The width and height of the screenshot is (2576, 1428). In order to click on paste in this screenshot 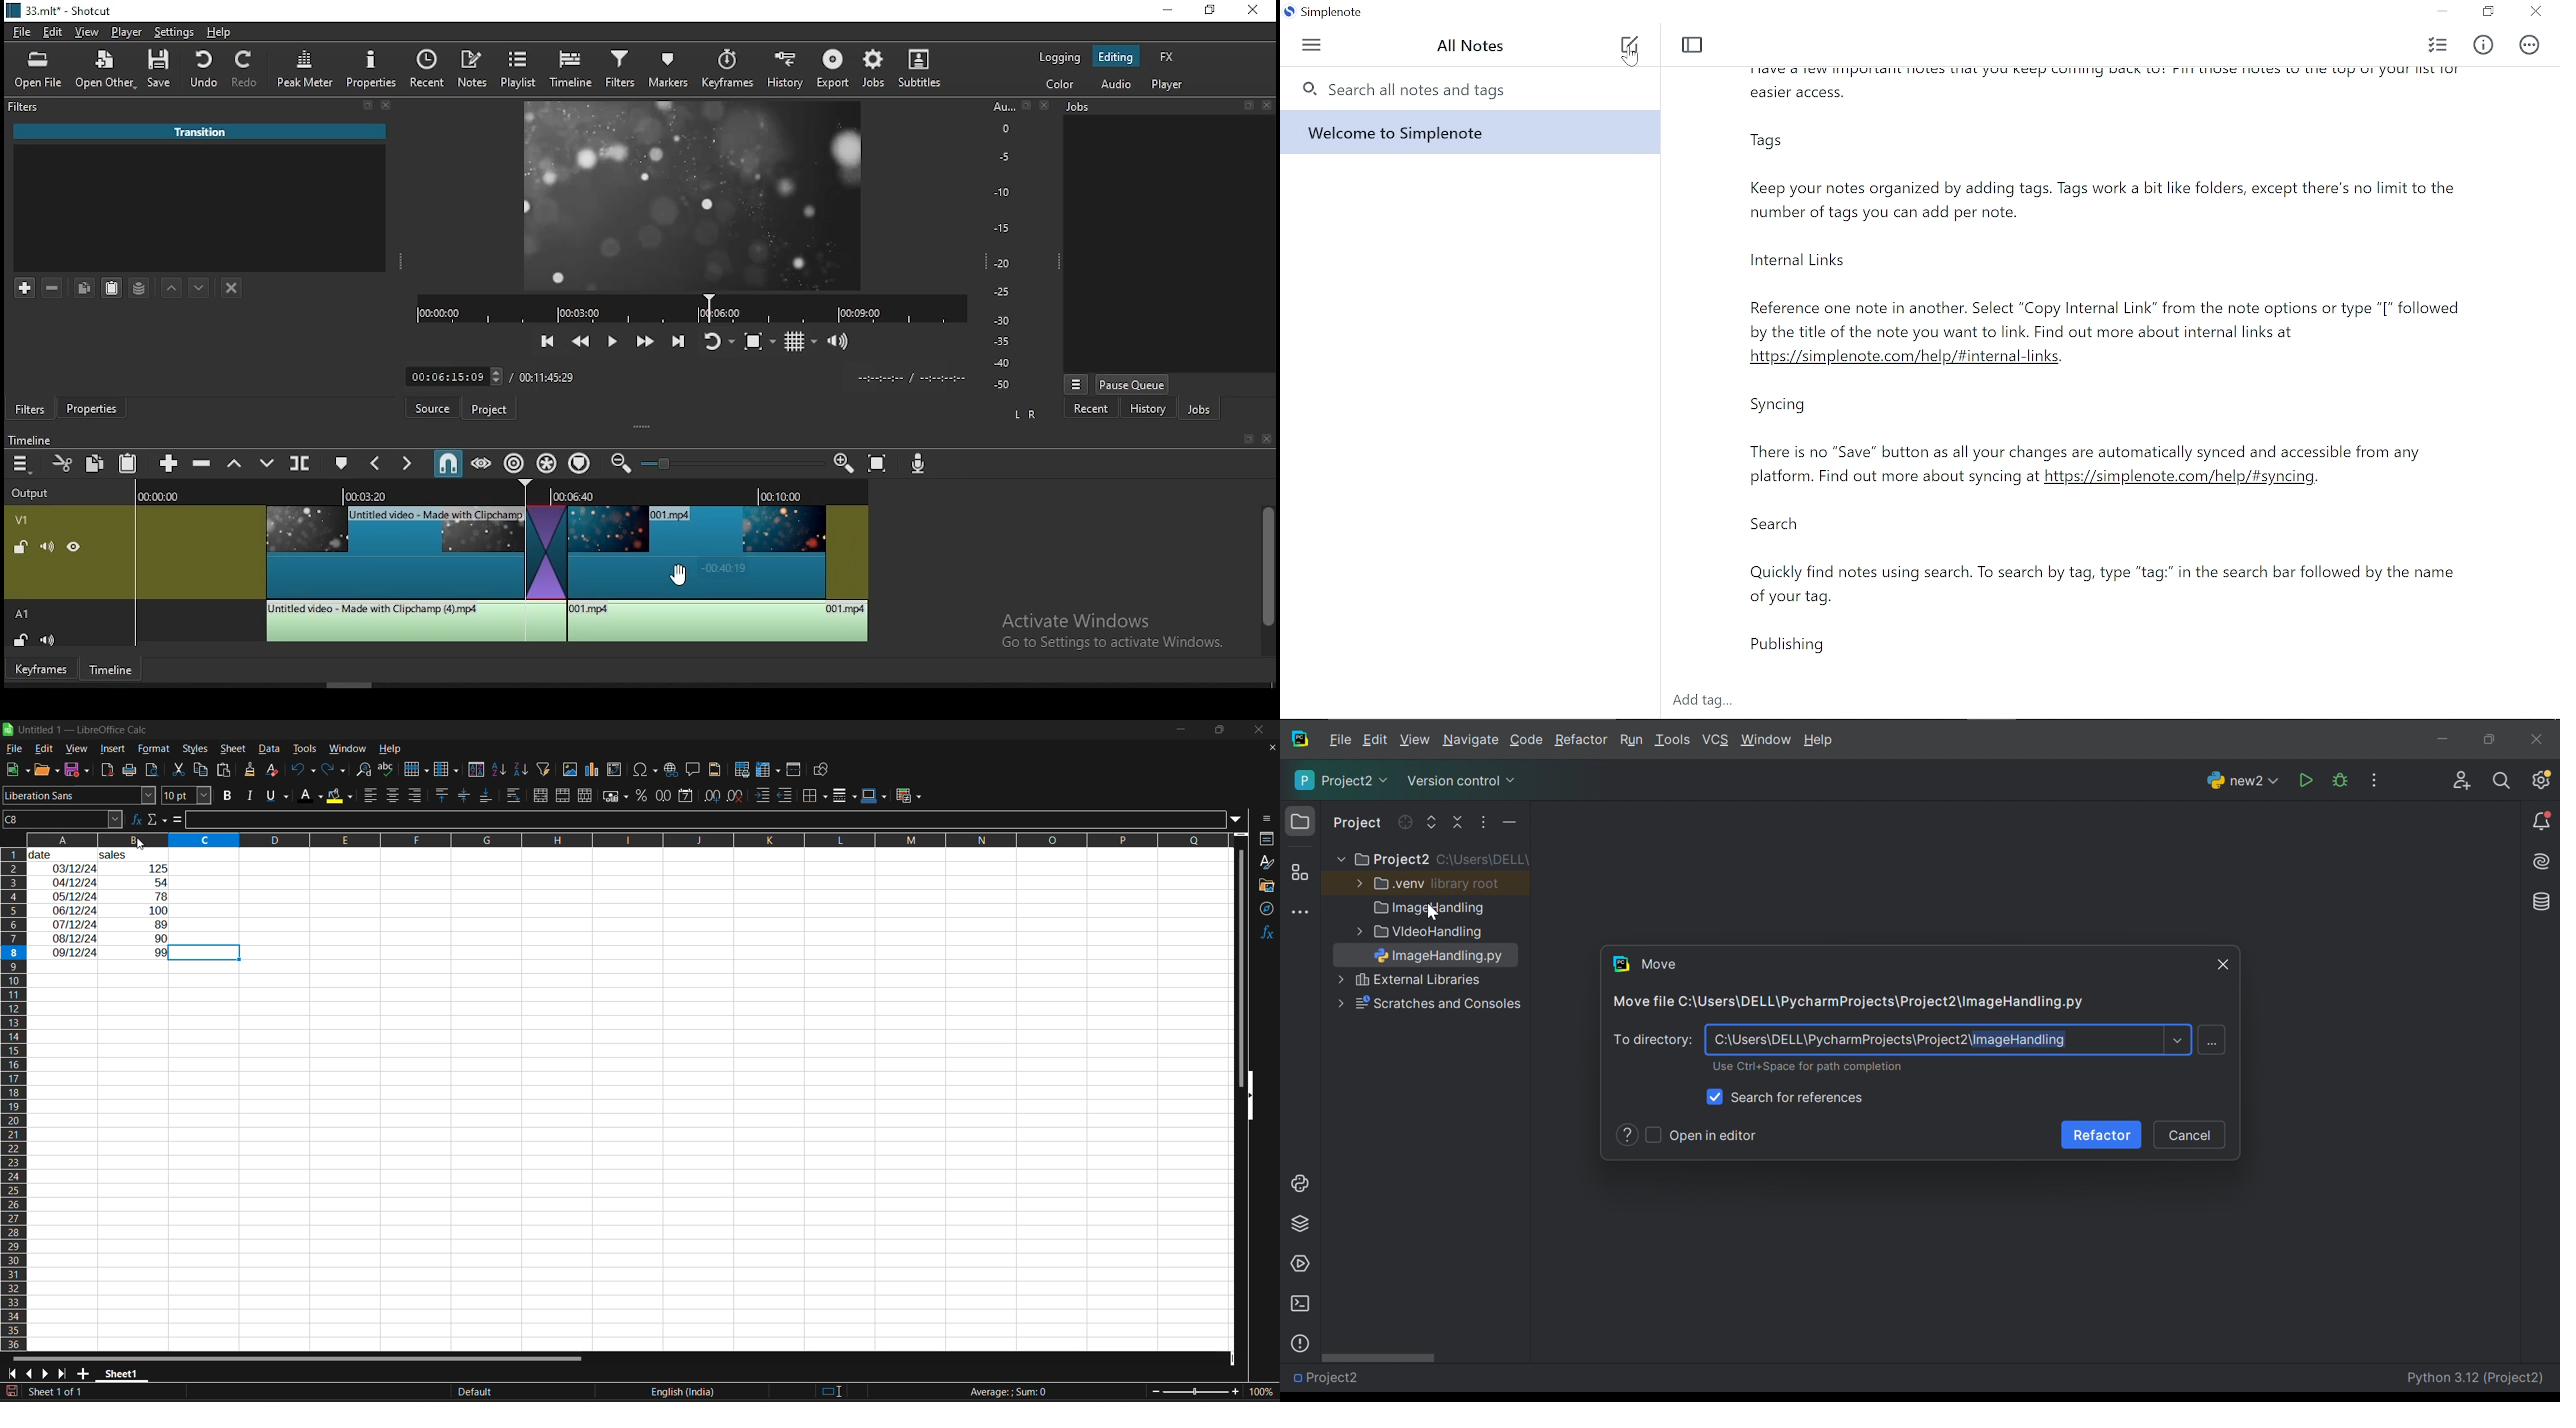, I will do `click(226, 770)`.